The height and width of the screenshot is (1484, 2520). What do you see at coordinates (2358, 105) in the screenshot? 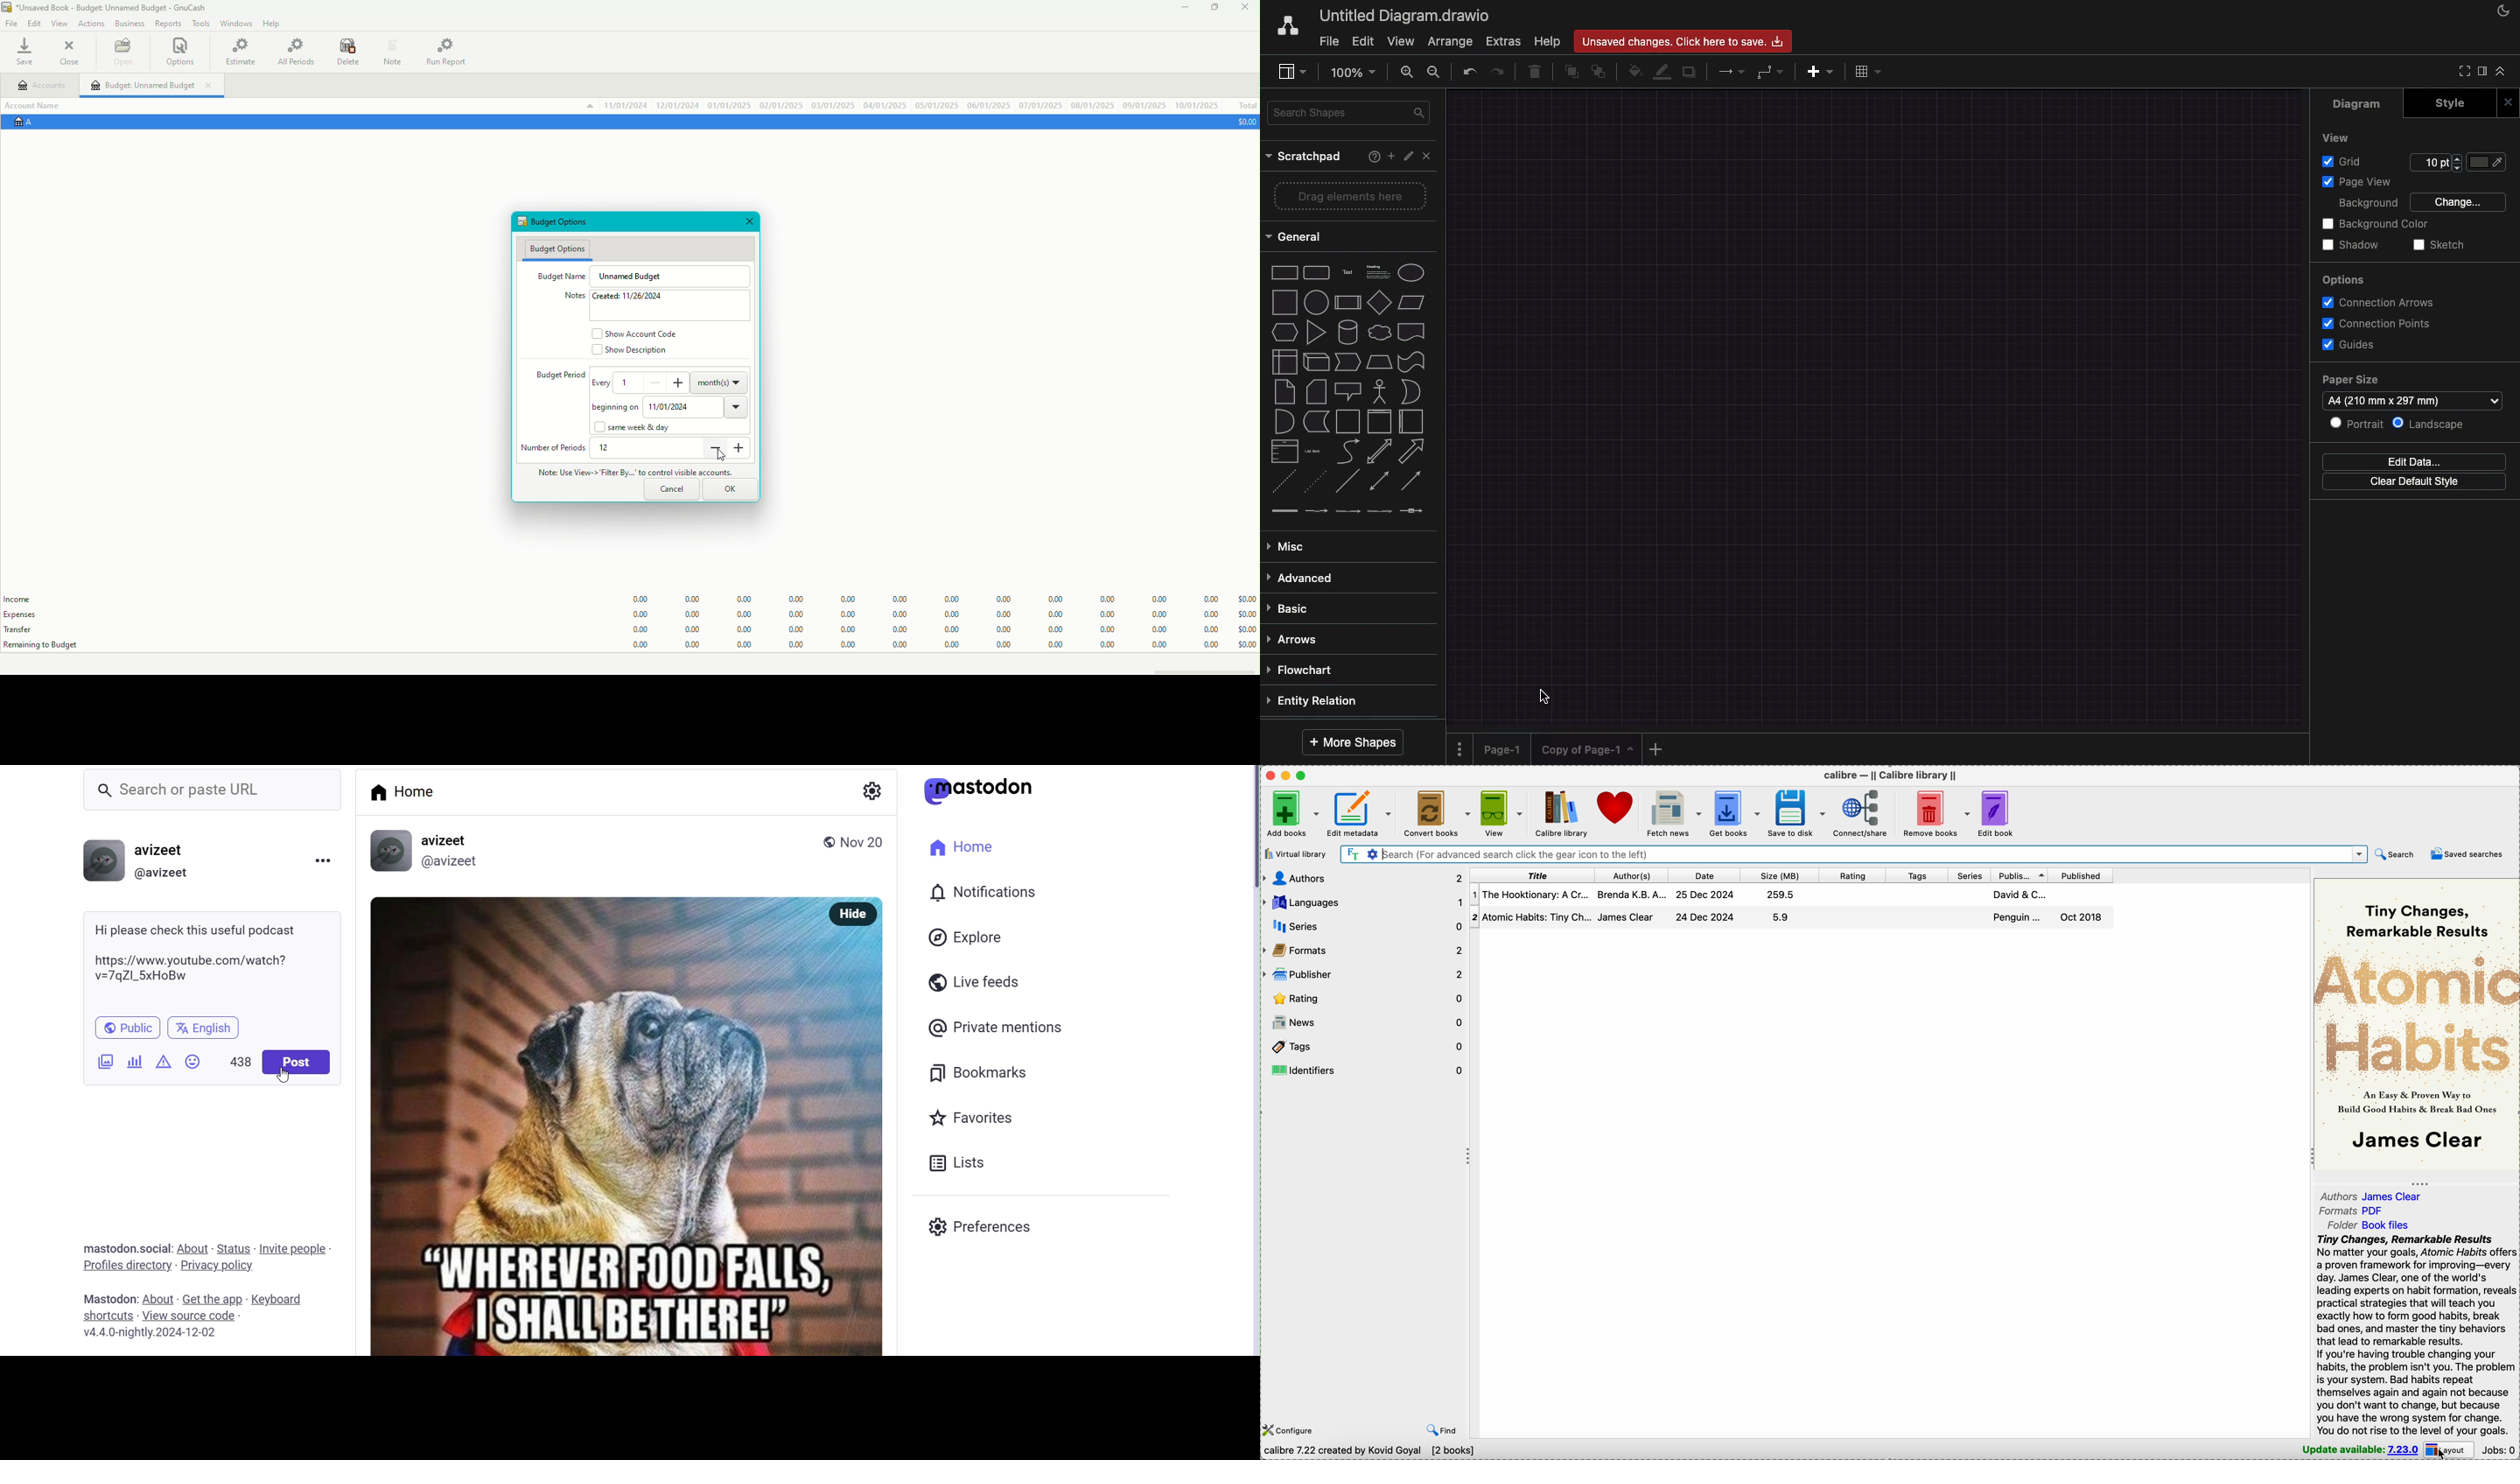
I see `diagram` at bounding box center [2358, 105].